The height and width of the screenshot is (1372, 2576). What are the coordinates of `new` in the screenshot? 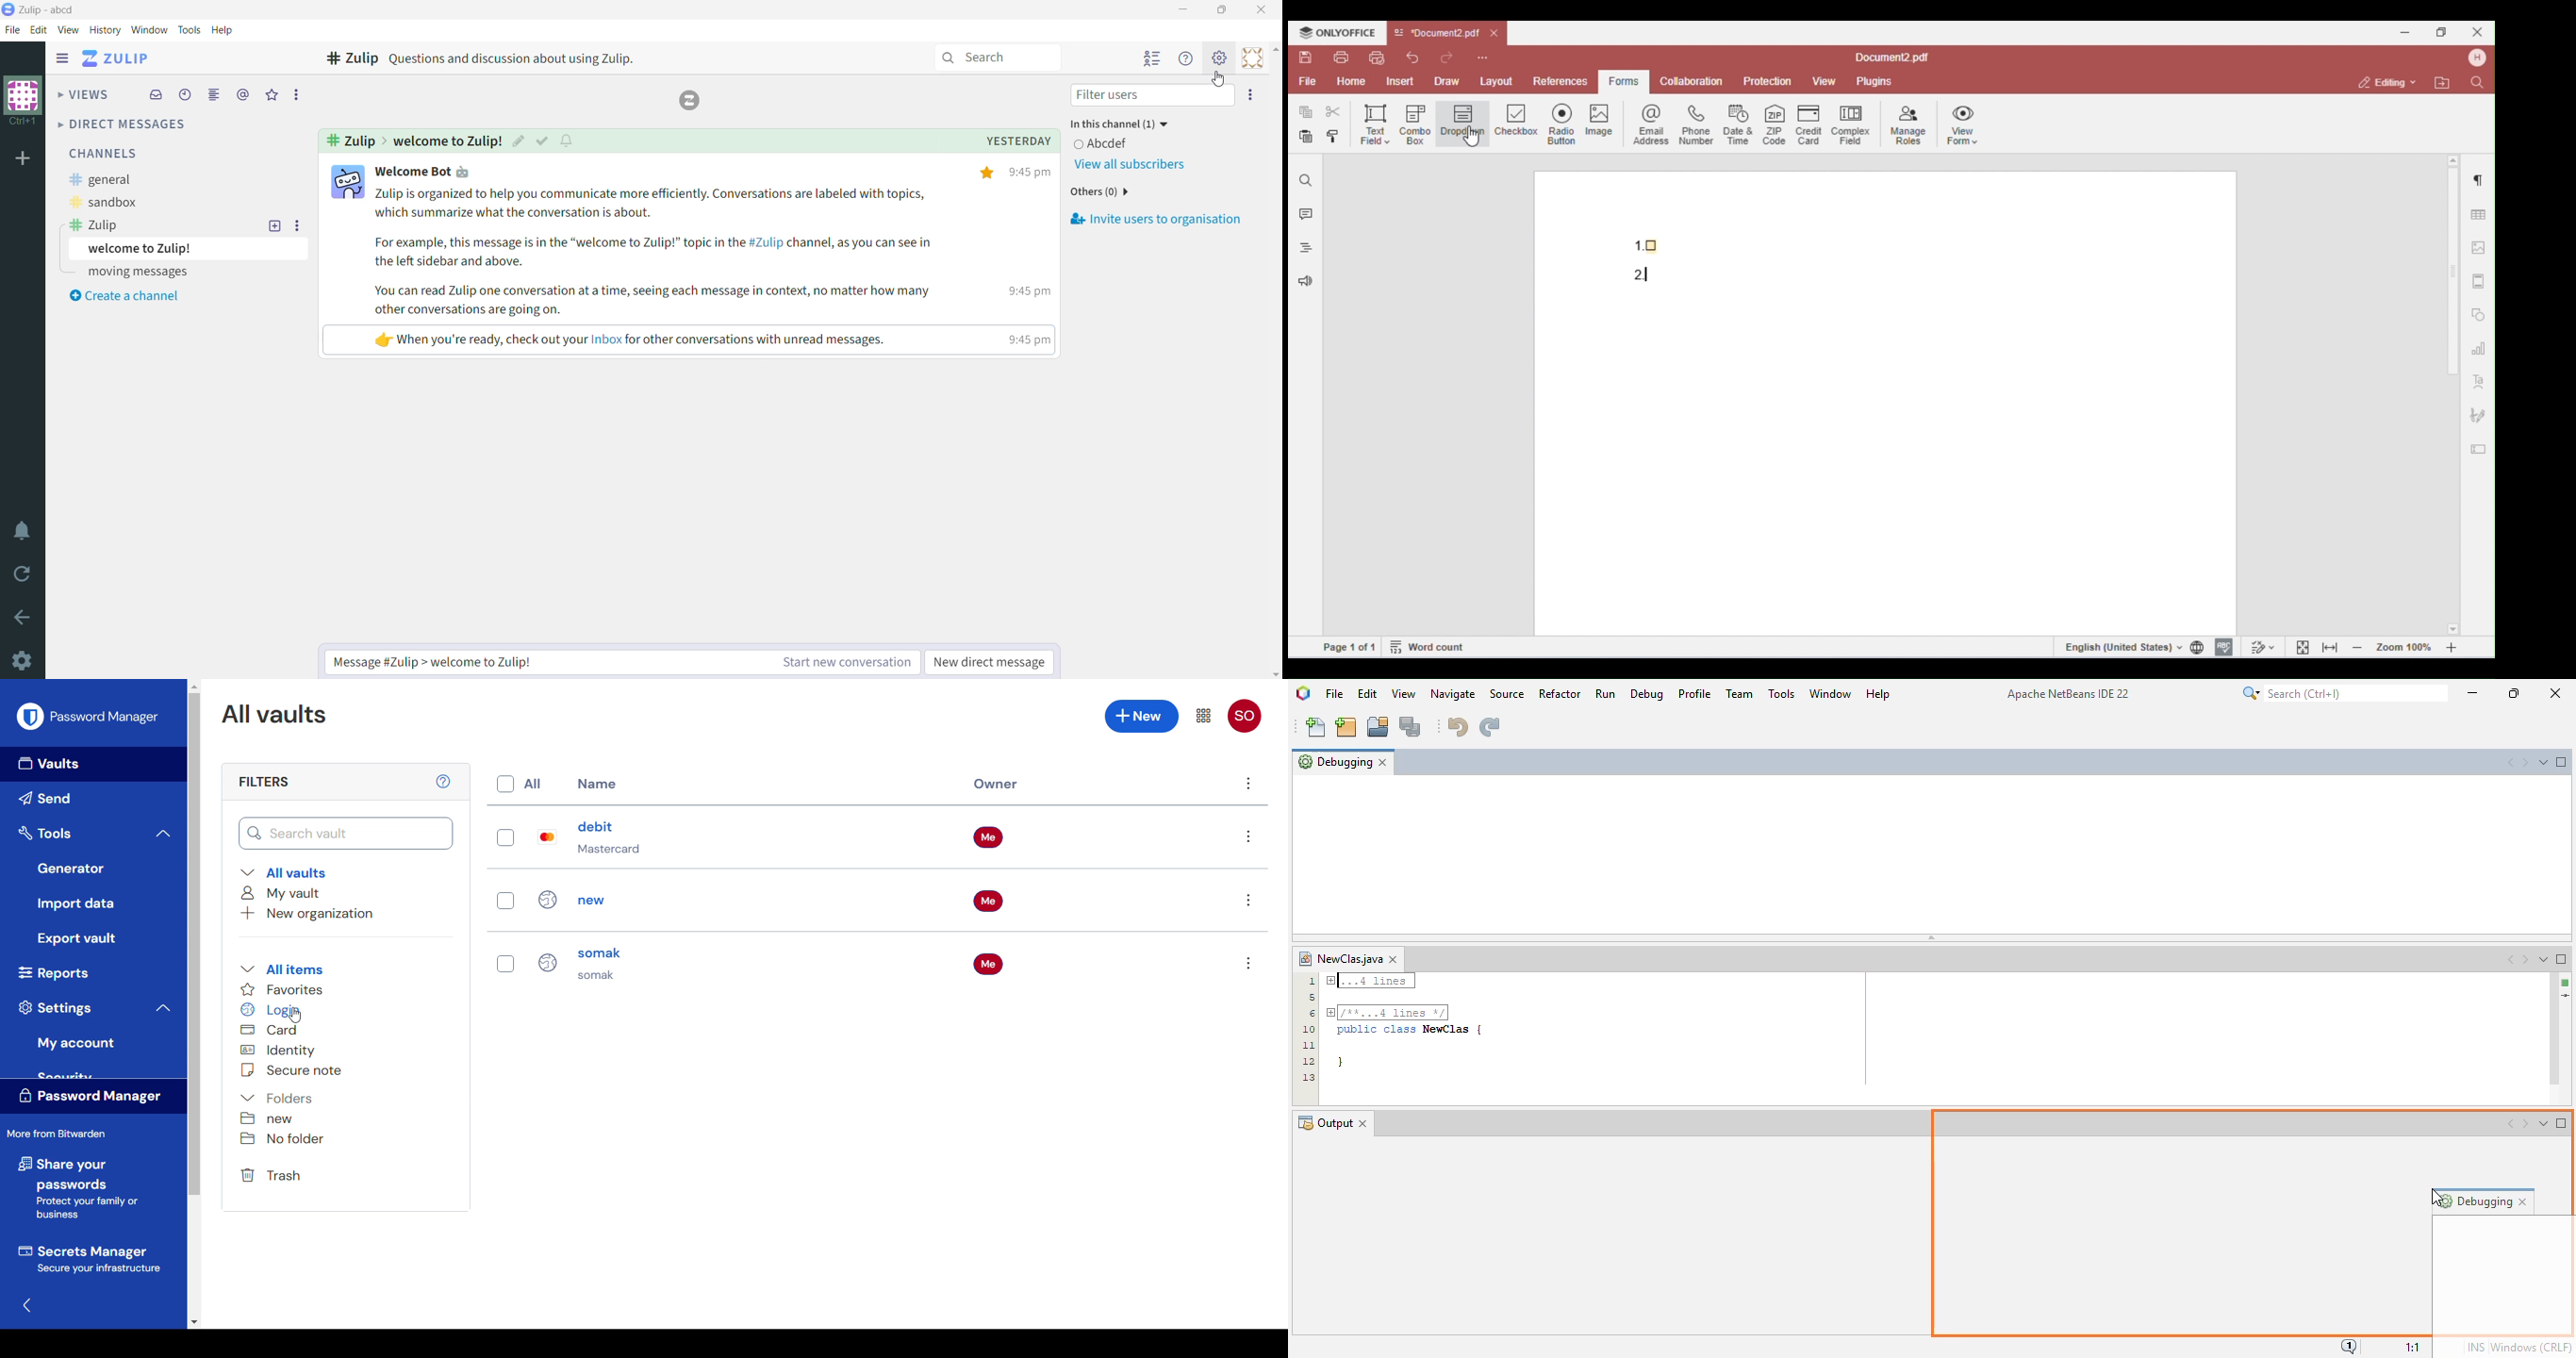 It's located at (596, 898).